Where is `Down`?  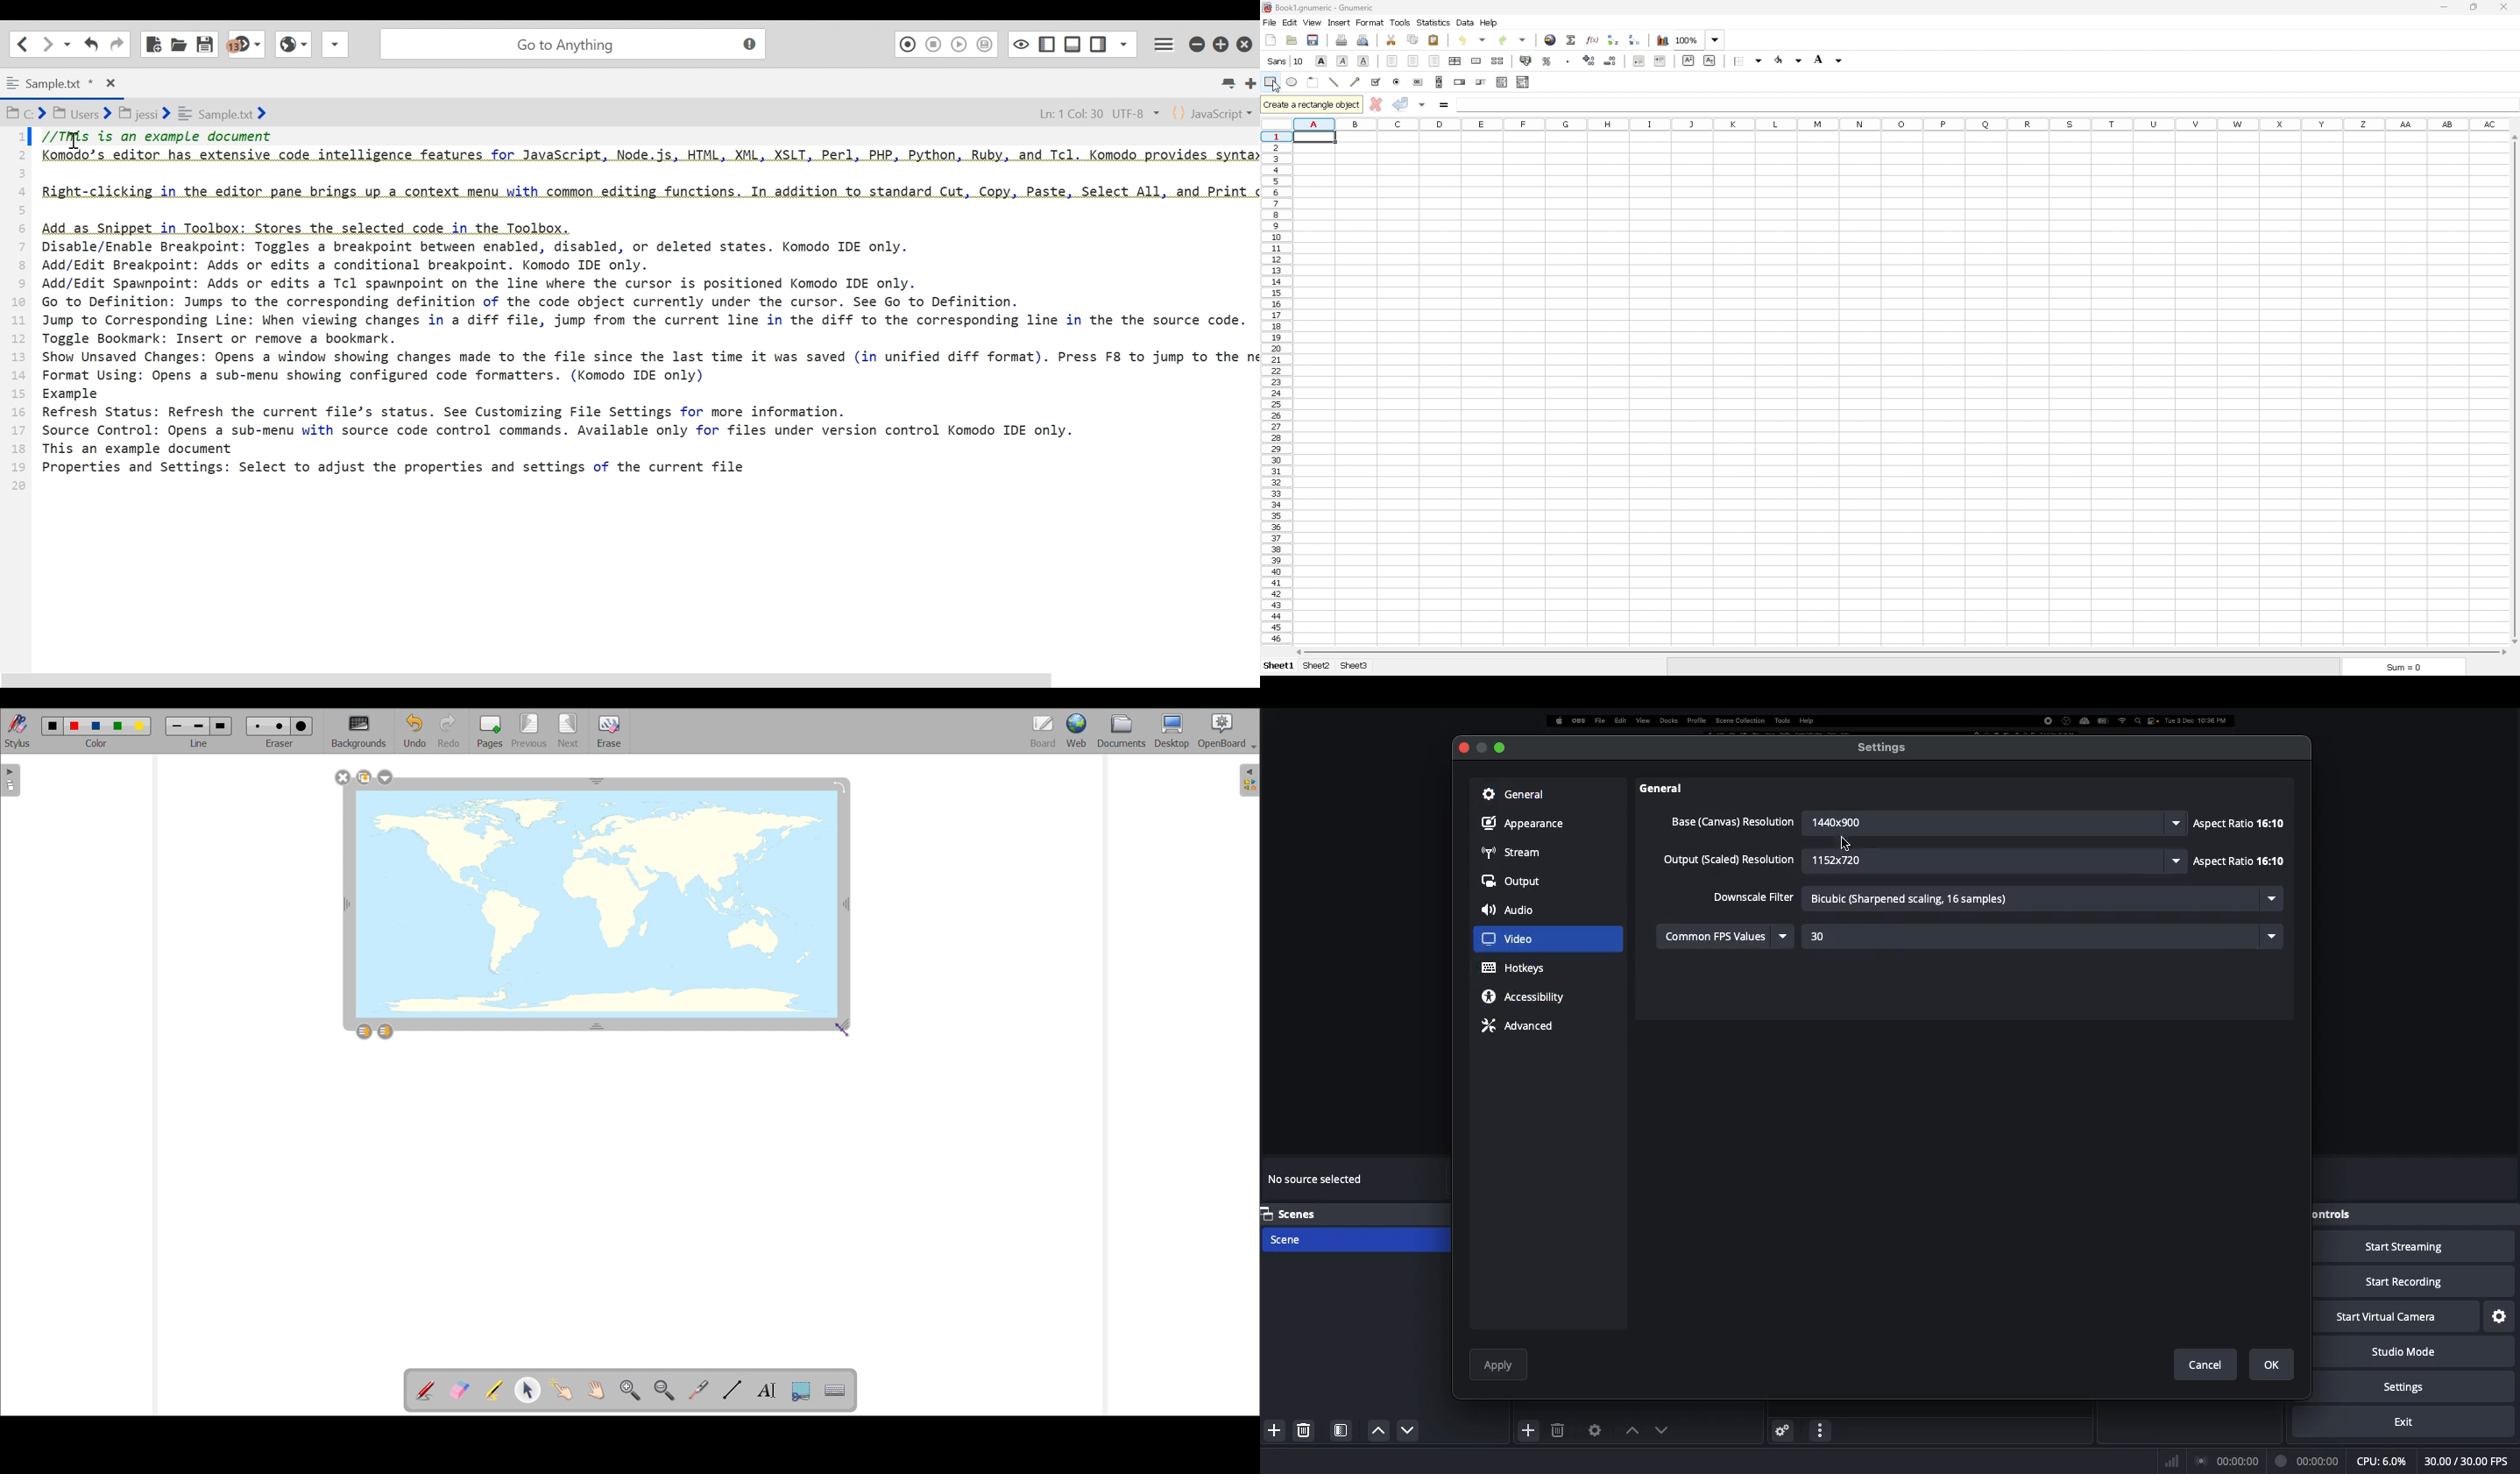 Down is located at coordinates (1374, 1430).